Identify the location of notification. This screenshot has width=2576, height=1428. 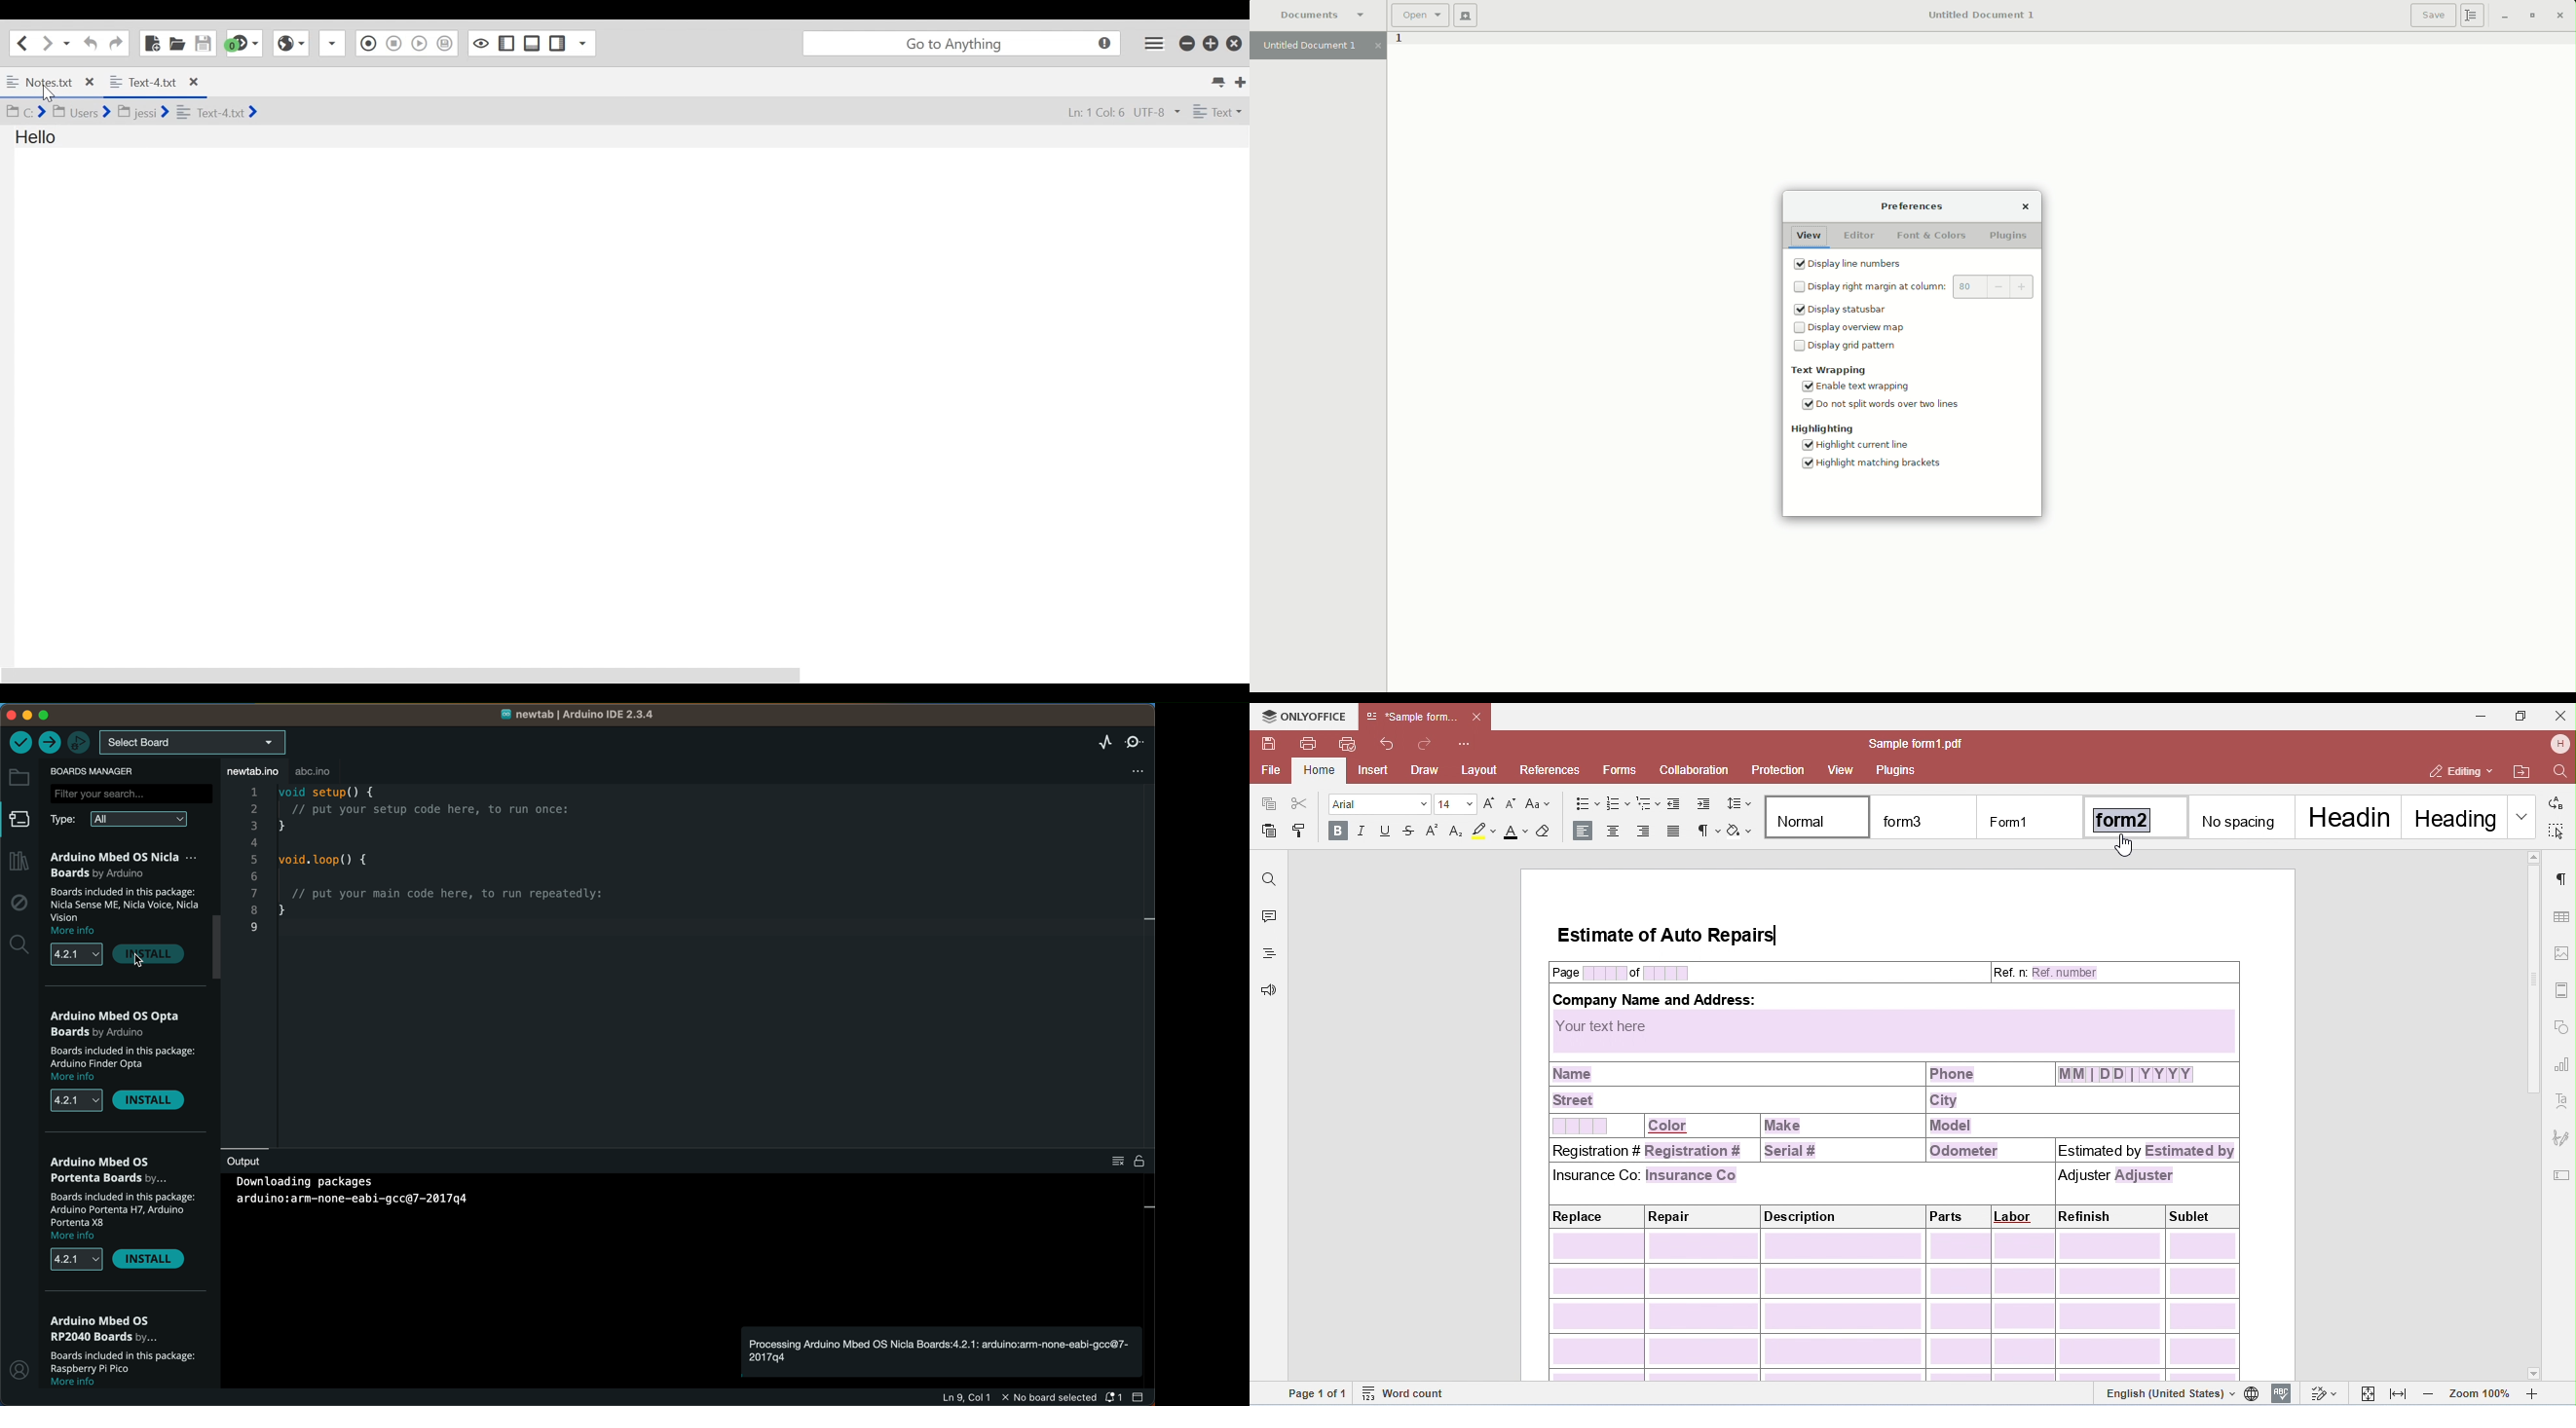
(1119, 1398).